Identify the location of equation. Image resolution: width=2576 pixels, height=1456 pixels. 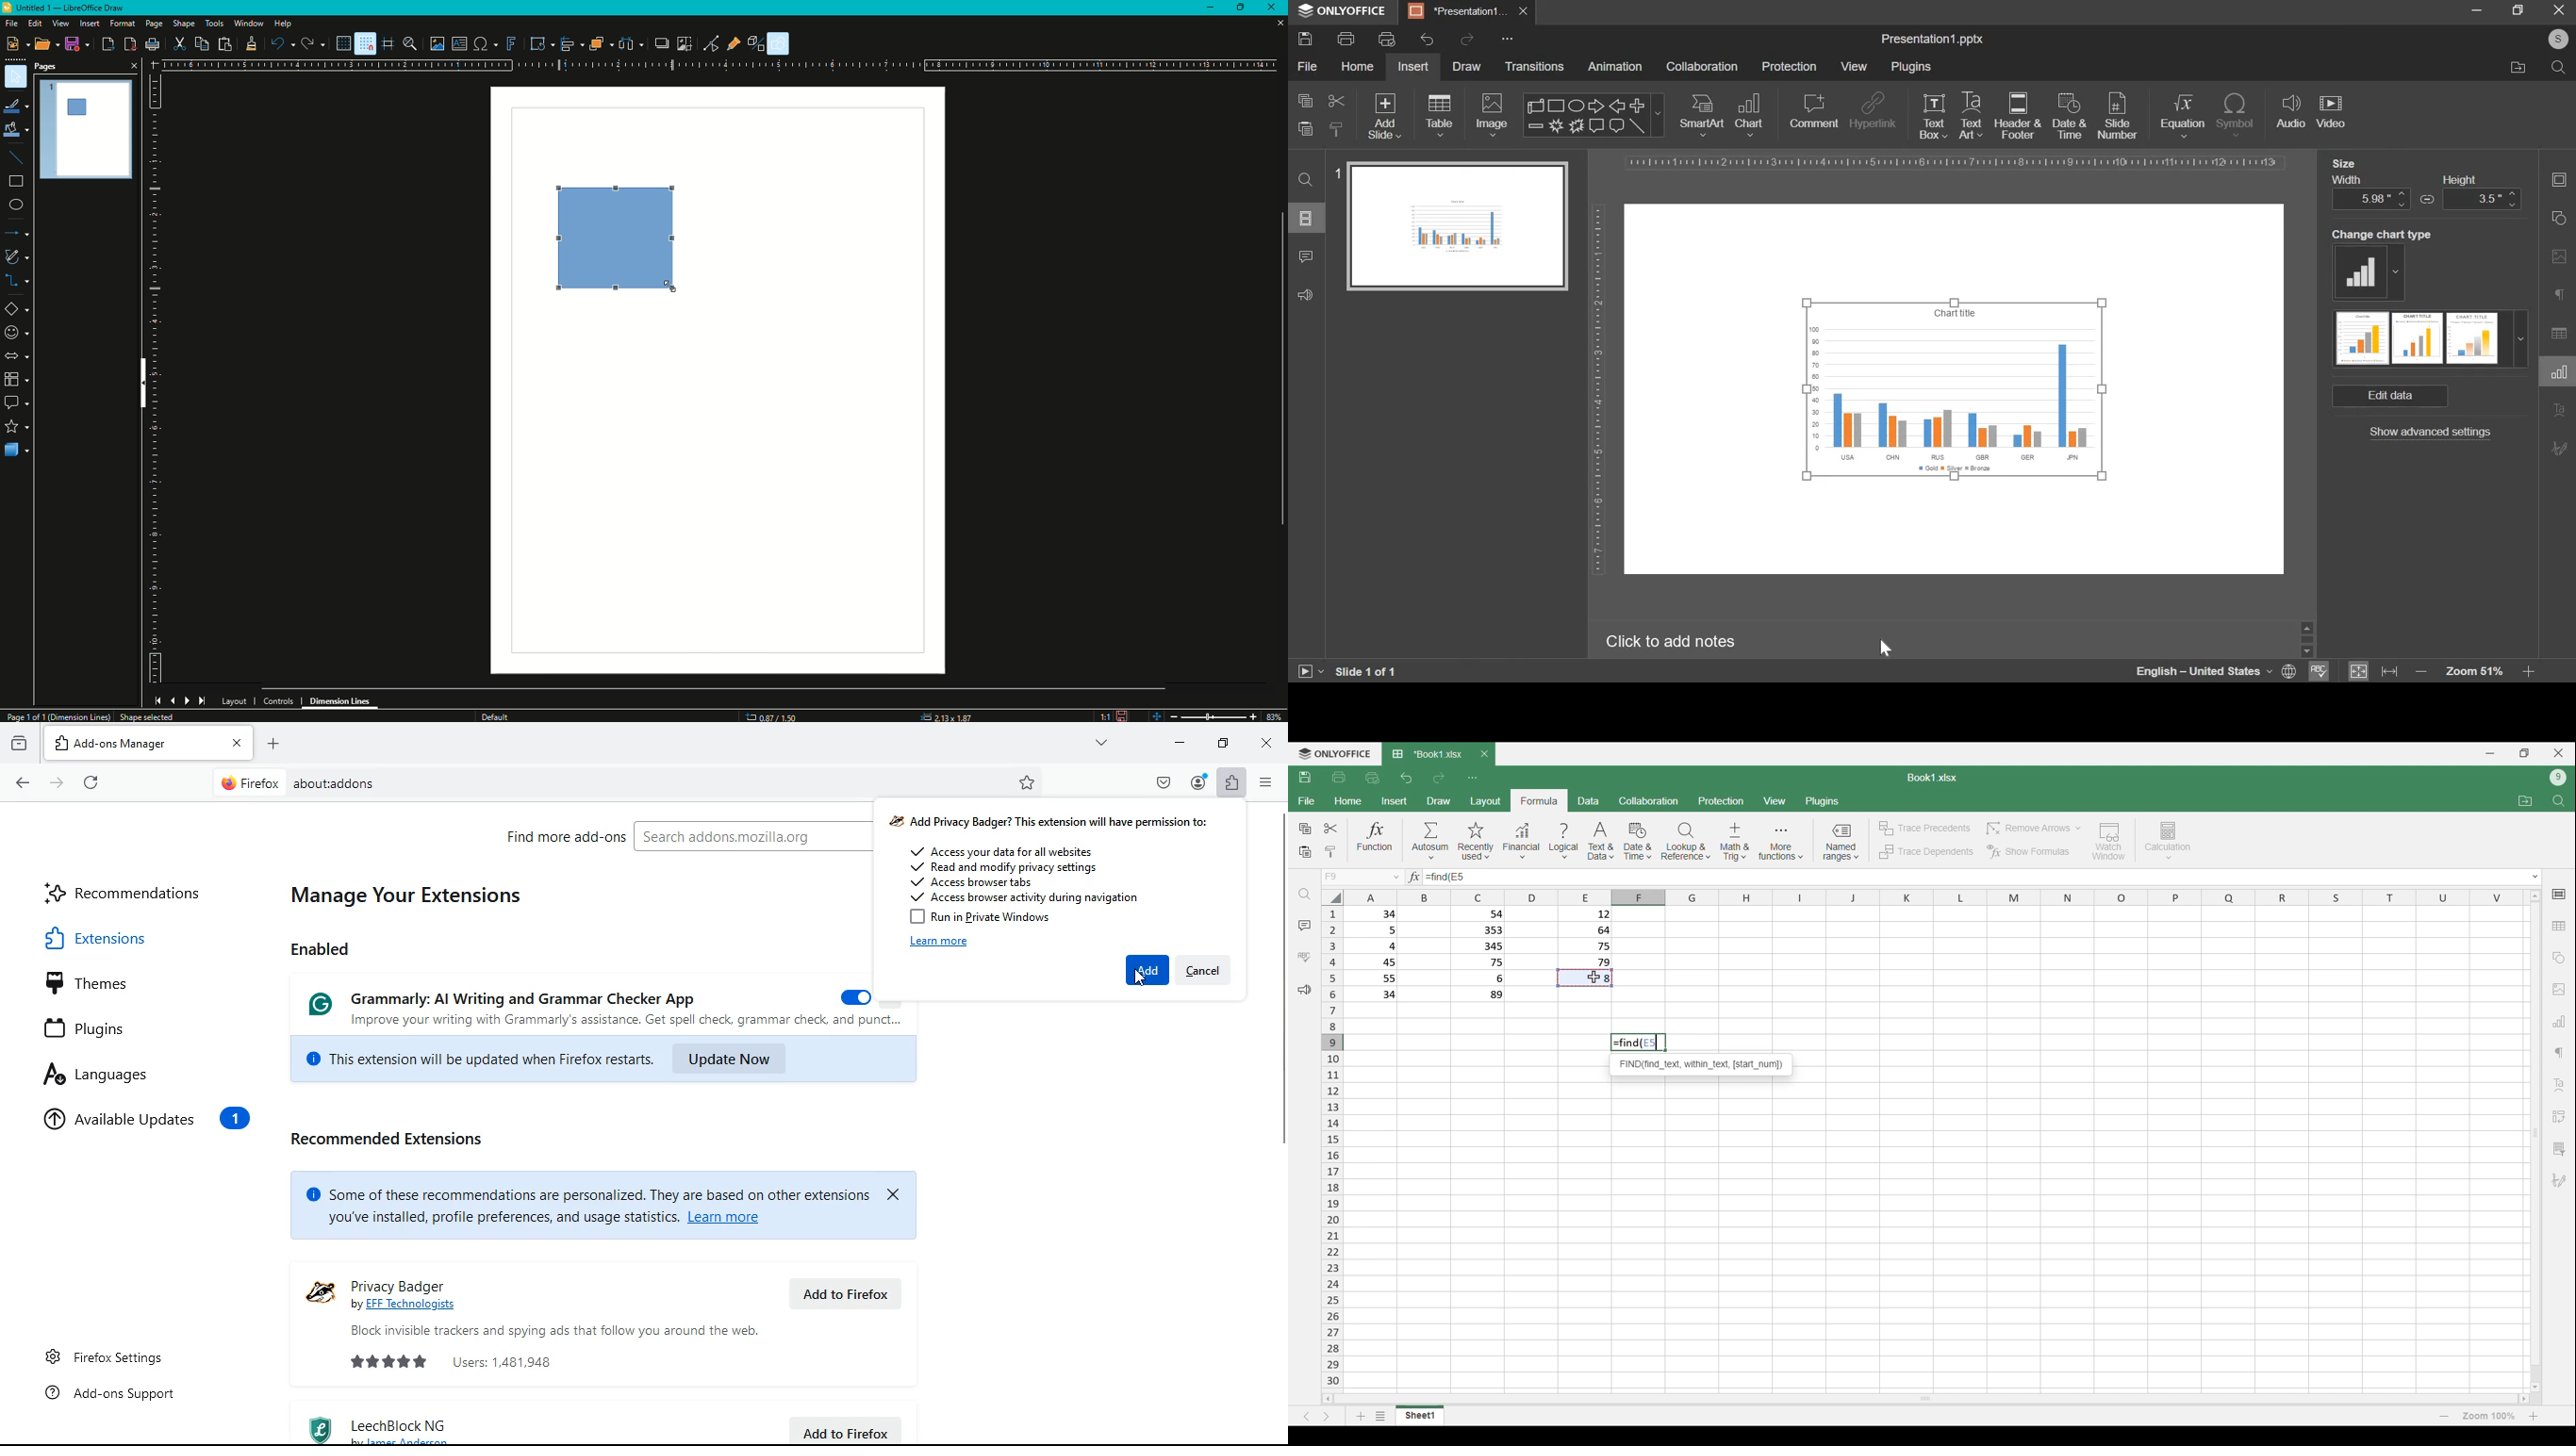
(2182, 114).